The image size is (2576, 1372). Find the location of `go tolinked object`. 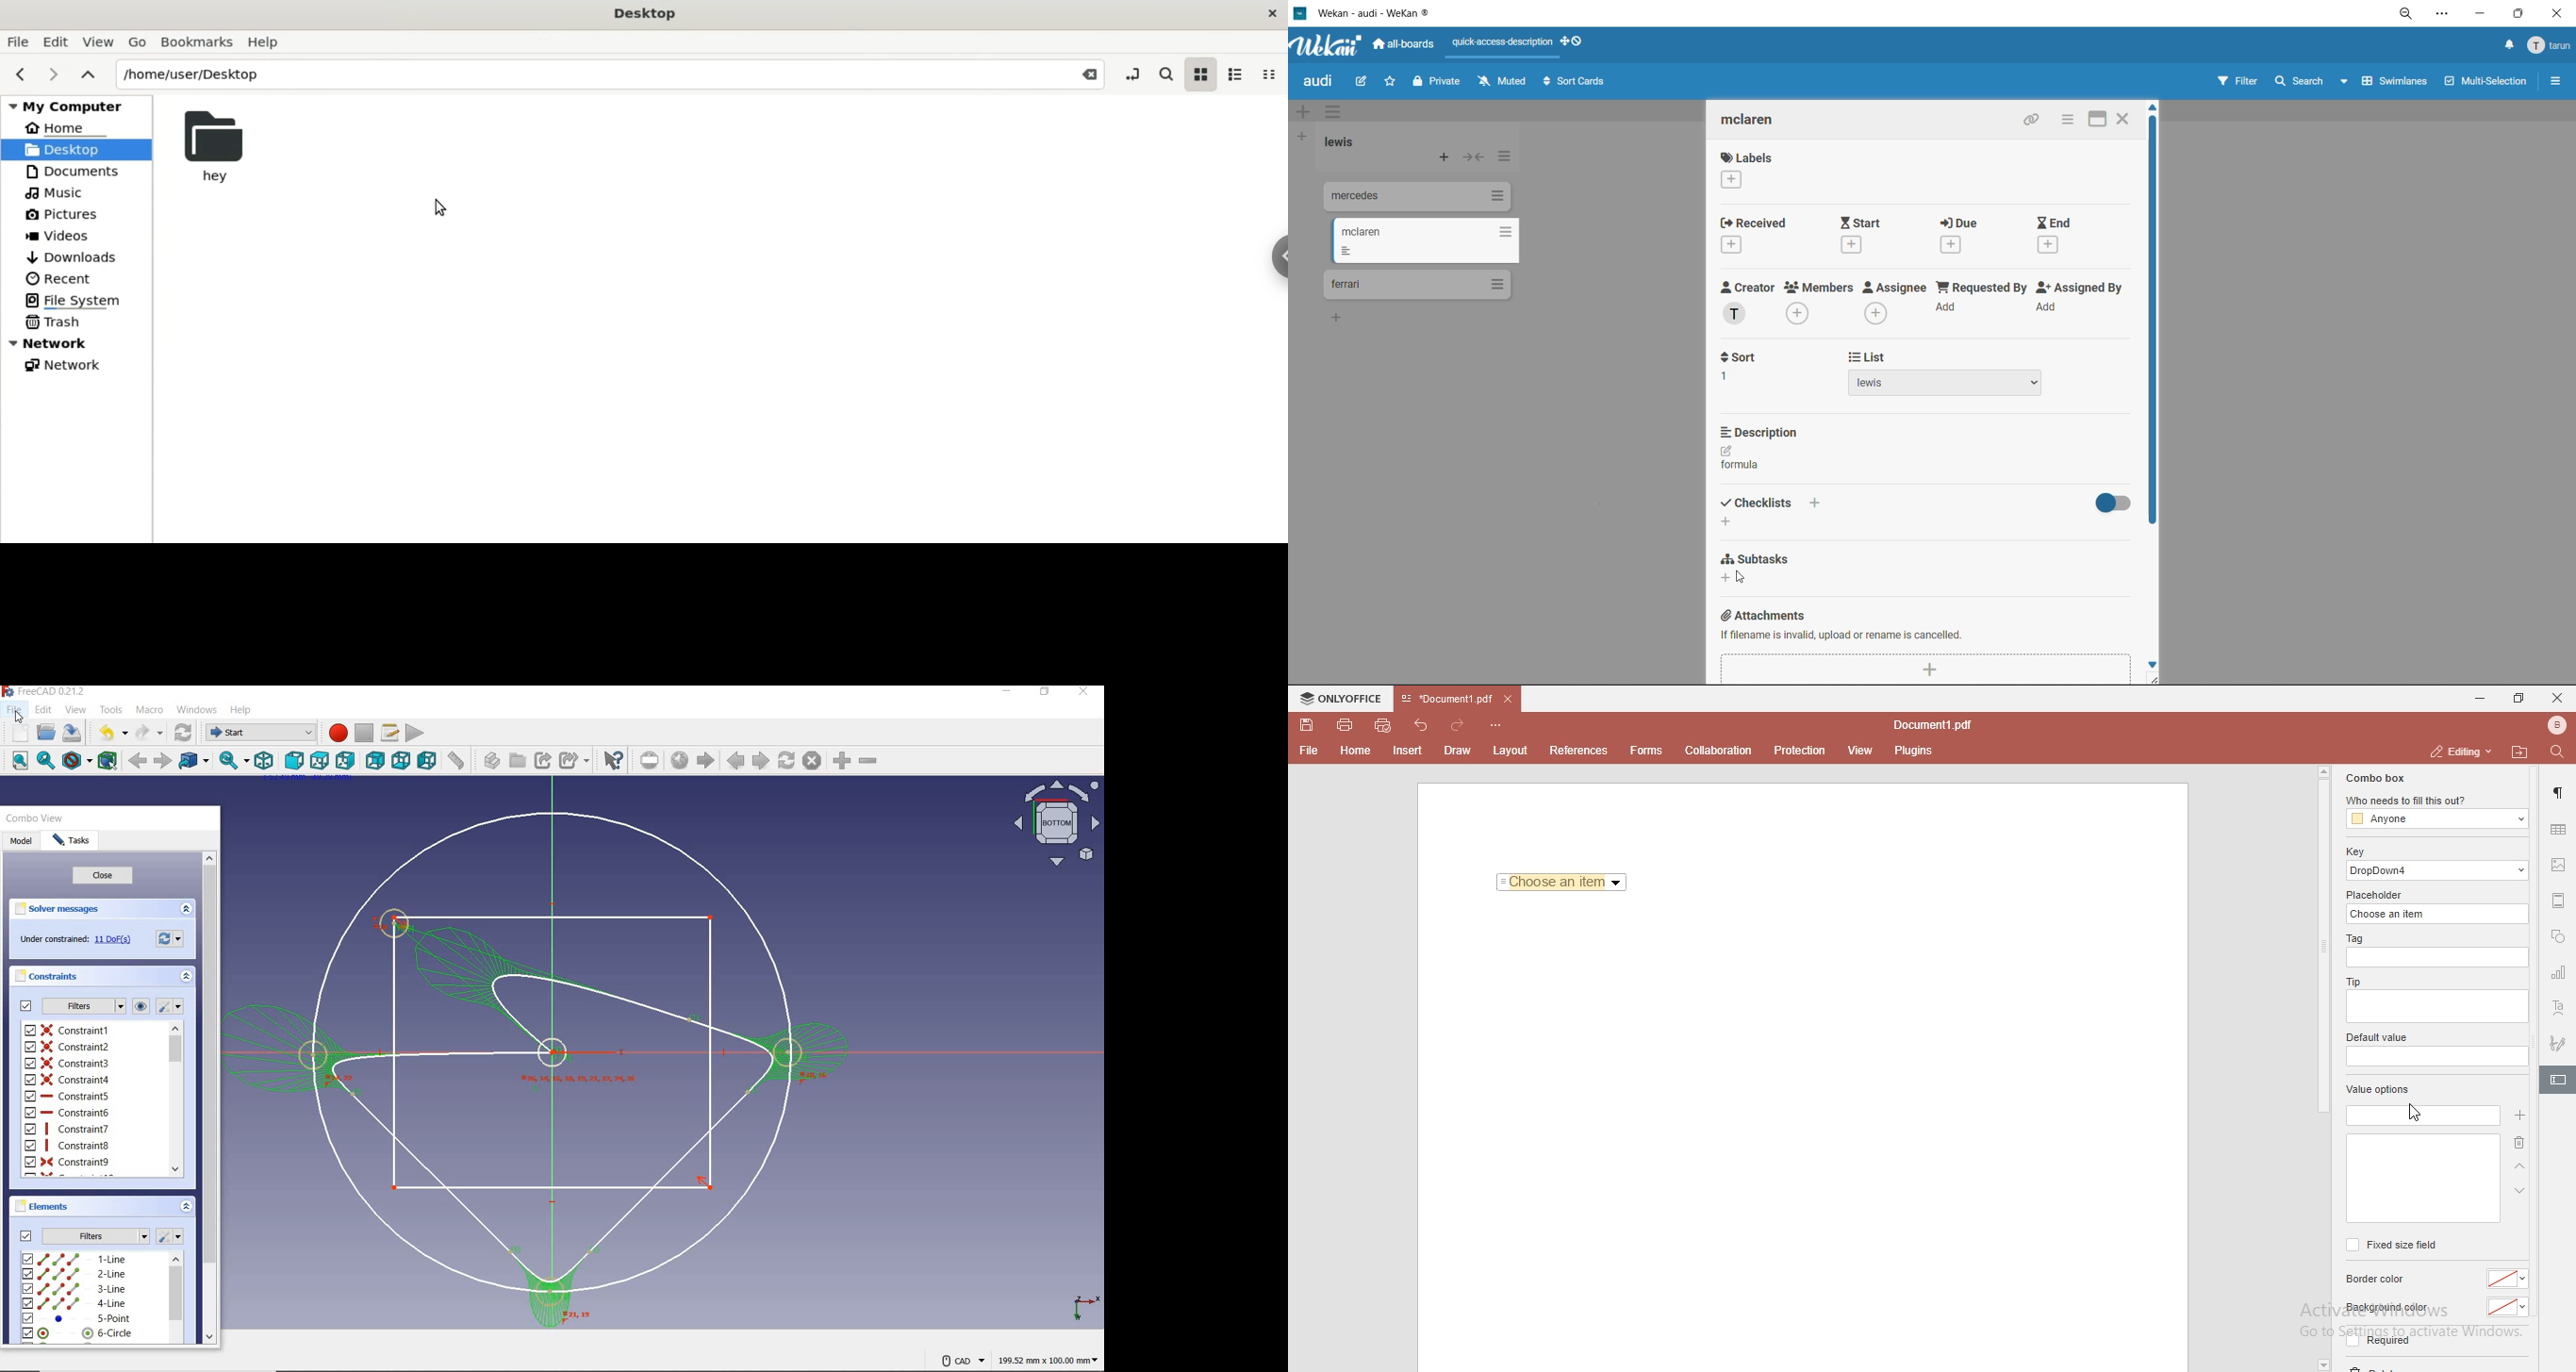

go tolinked object is located at coordinates (195, 760).